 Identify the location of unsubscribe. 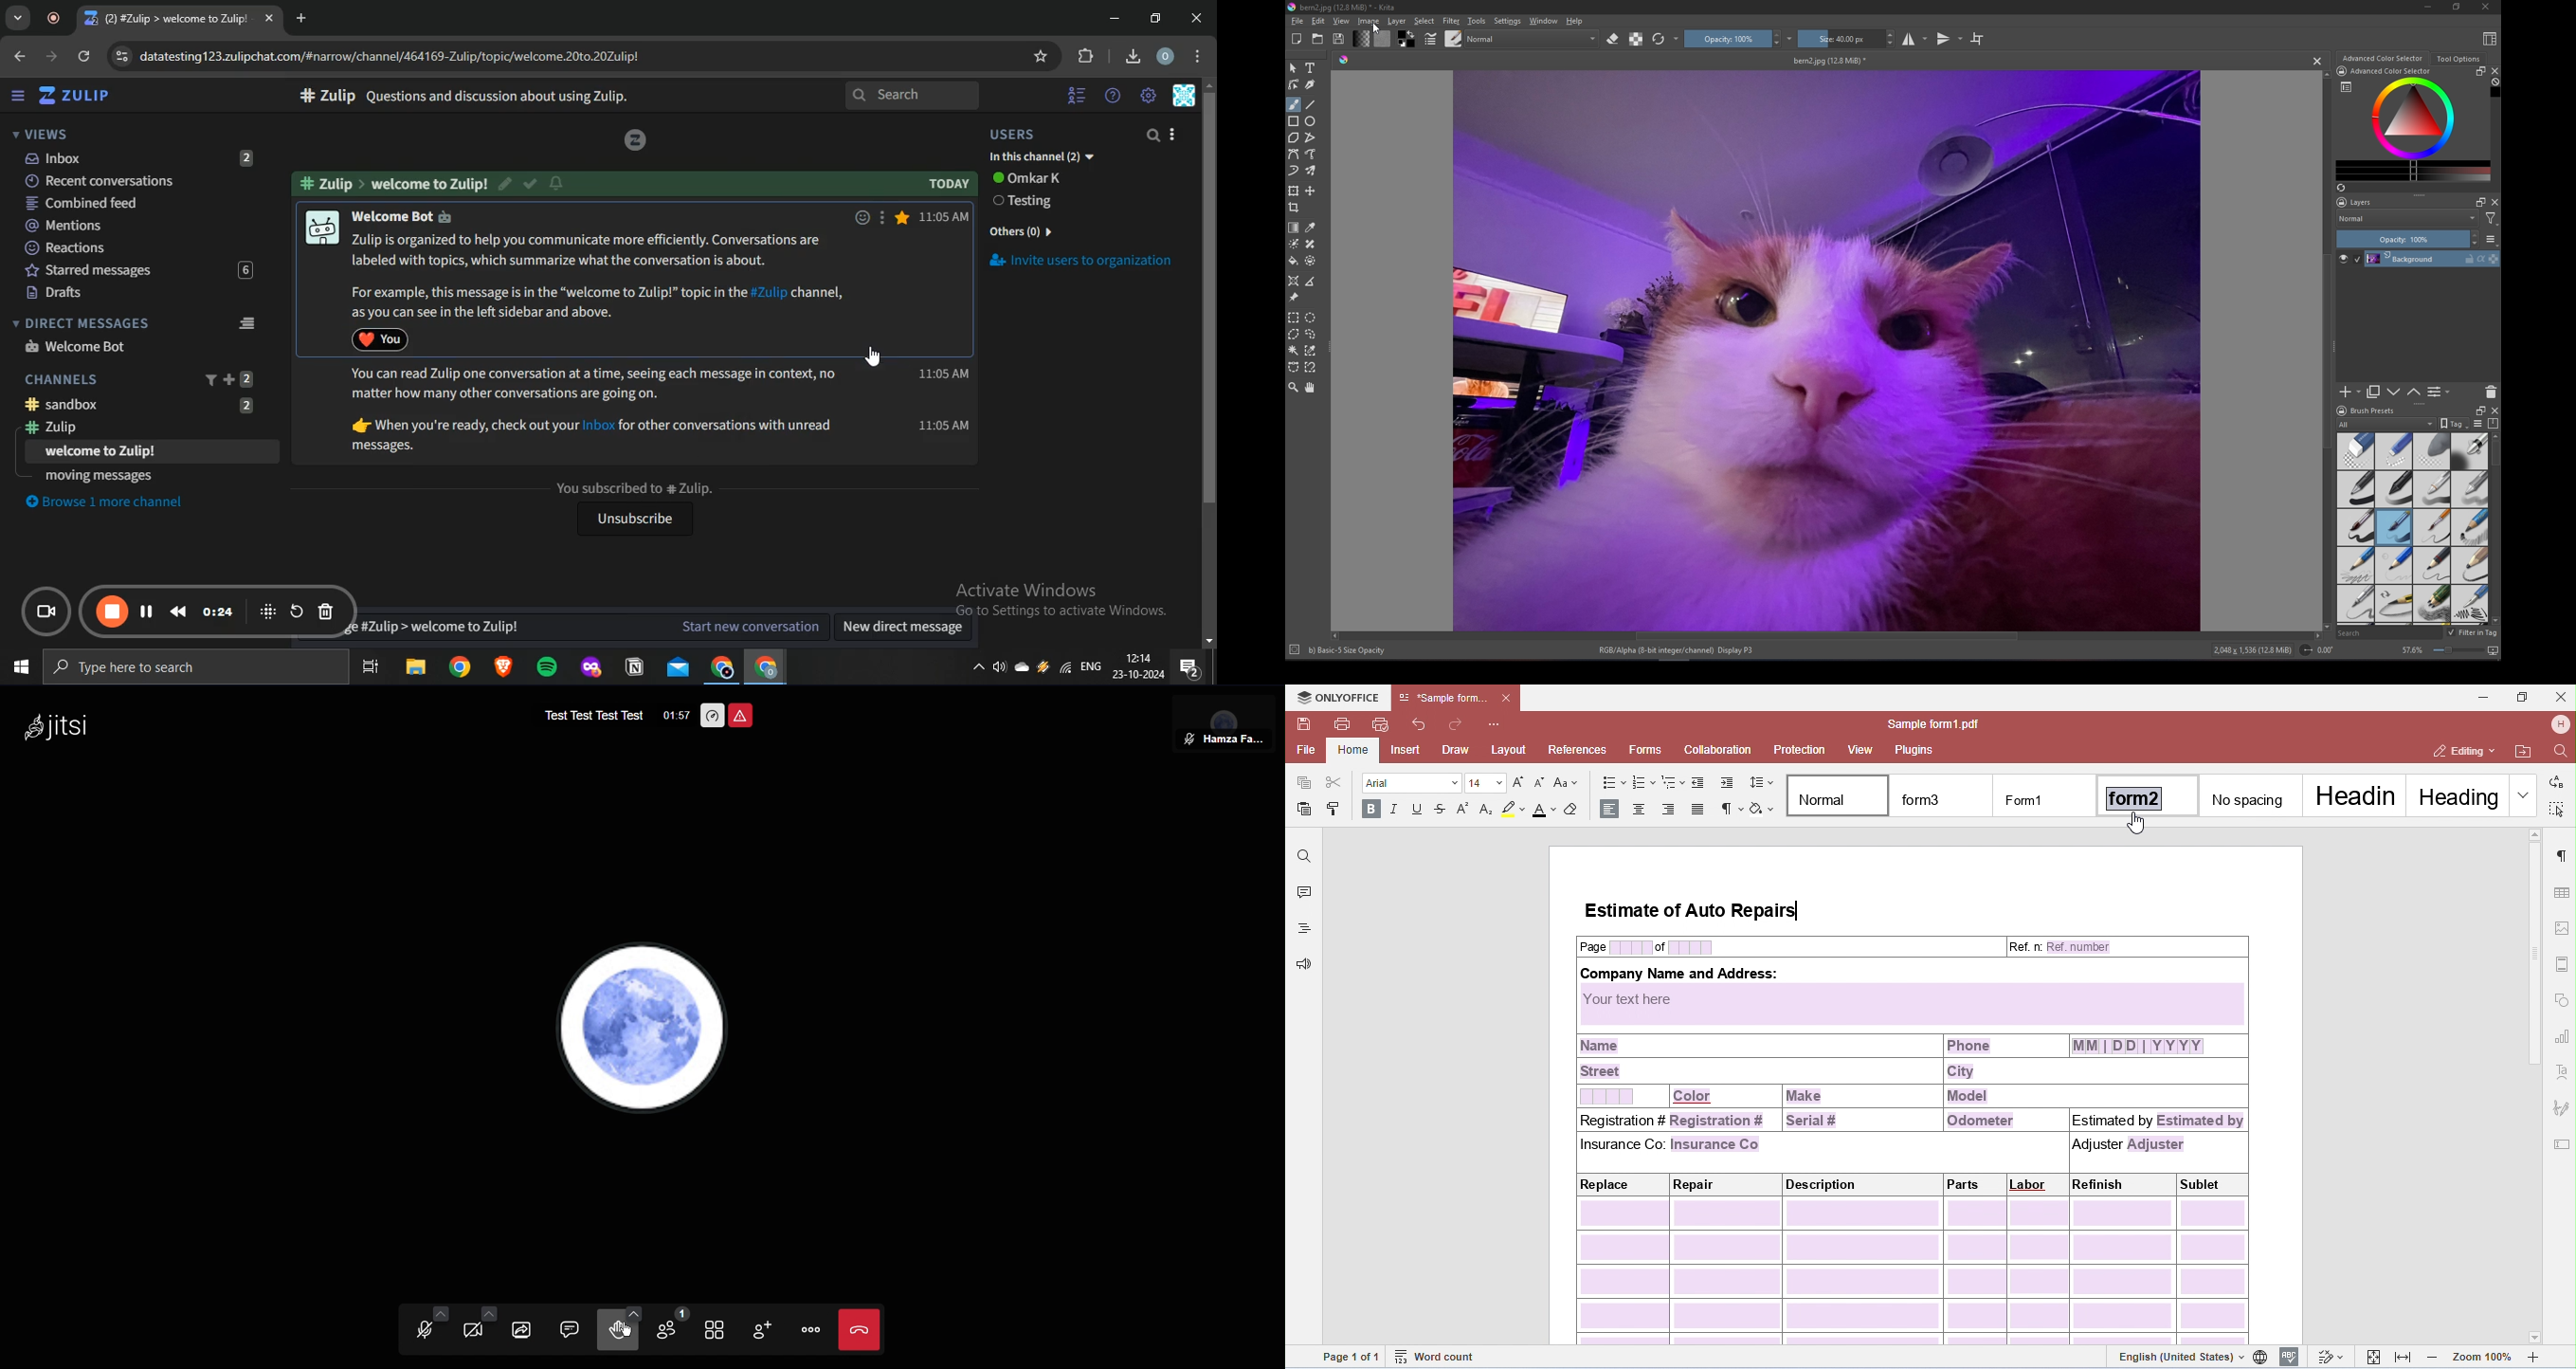
(632, 521).